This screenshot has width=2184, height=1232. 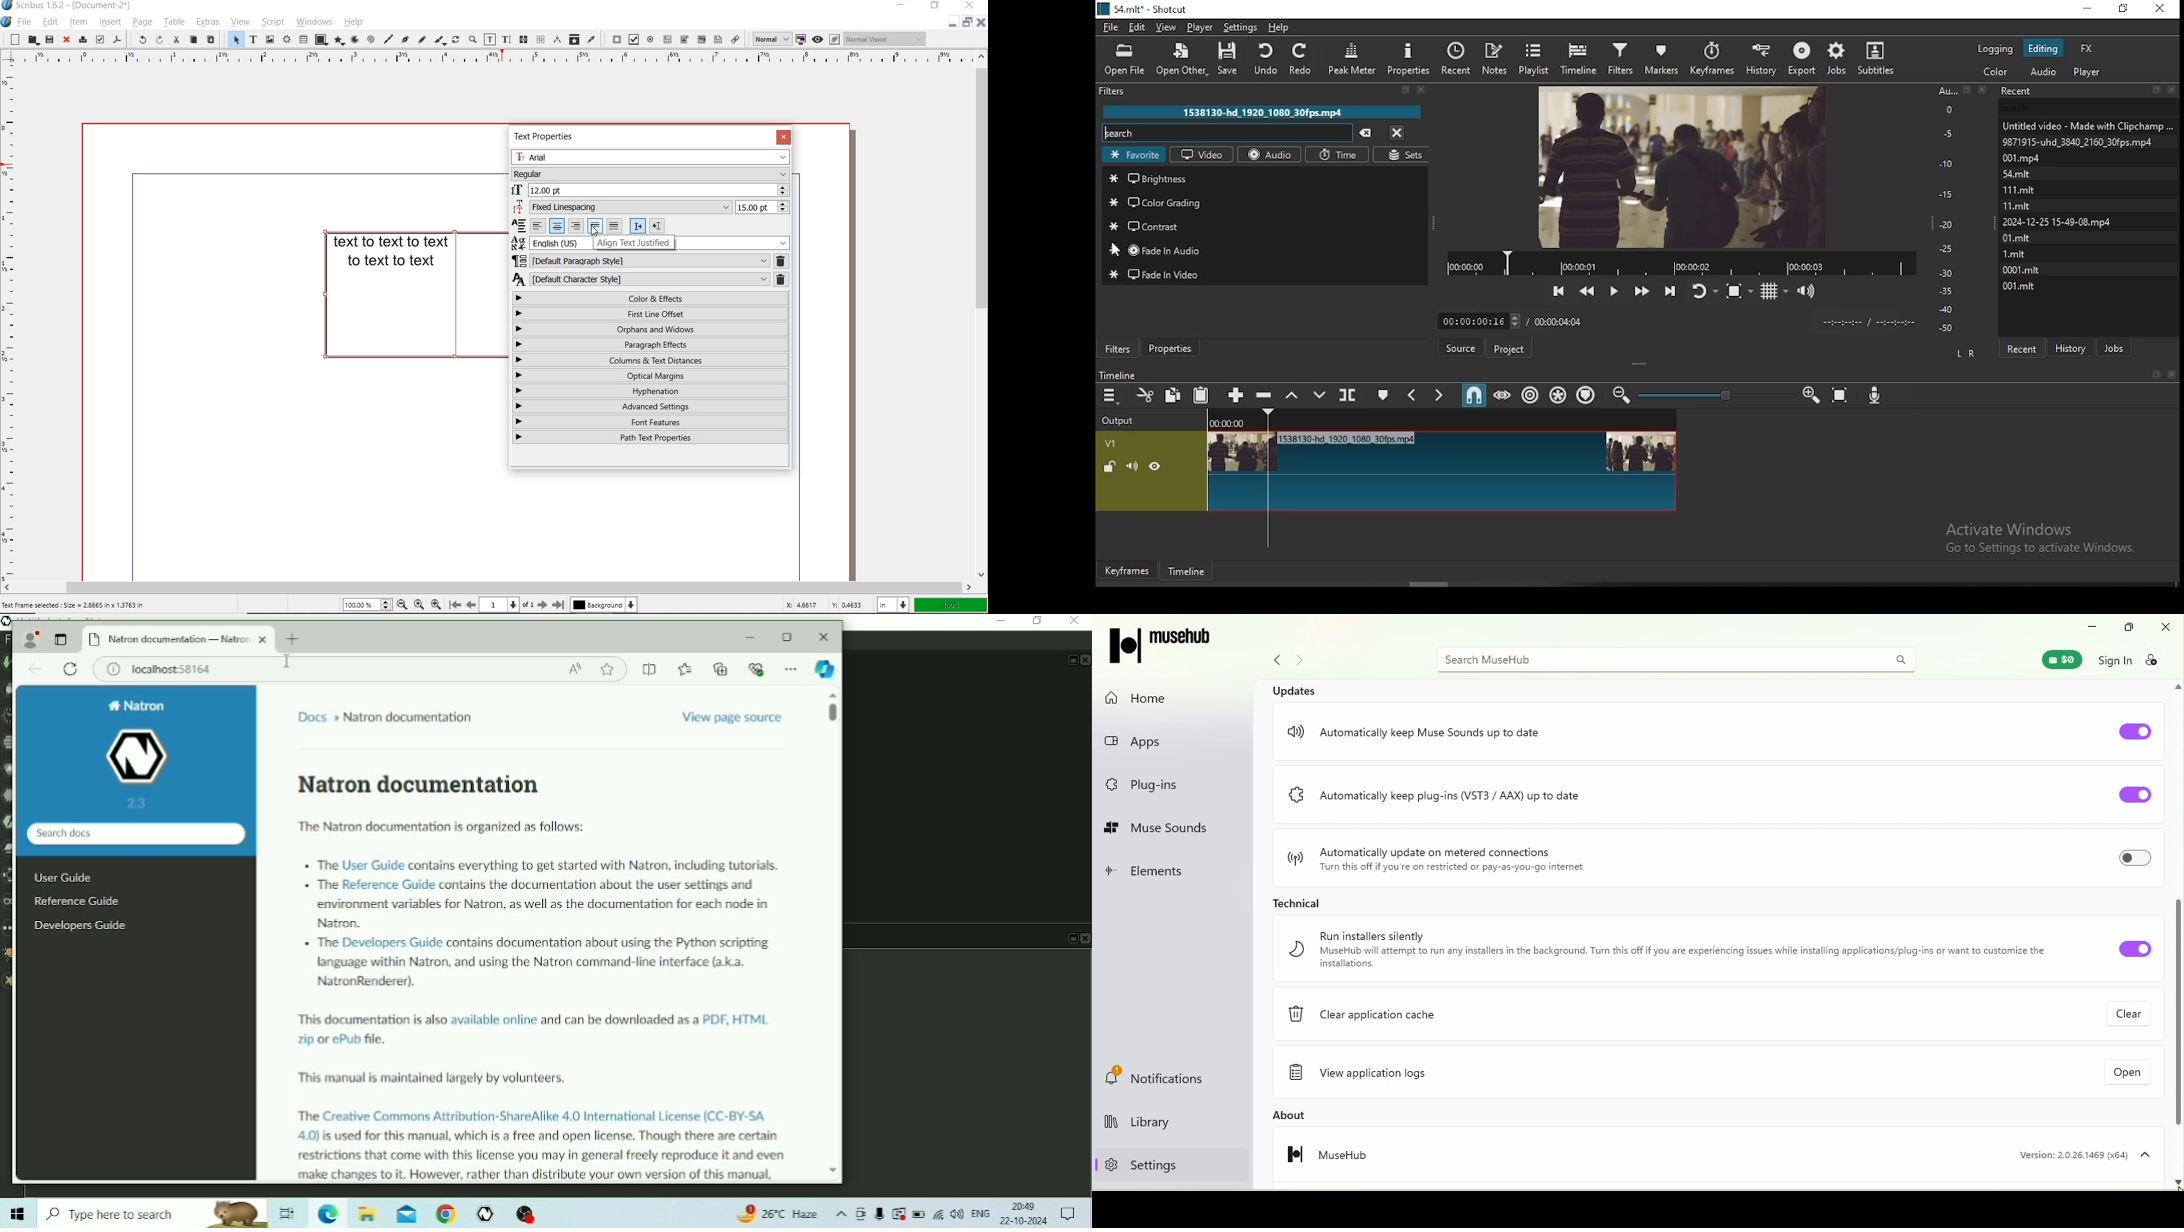 What do you see at coordinates (2019, 286) in the screenshot?
I see `001.mlt` at bounding box center [2019, 286].